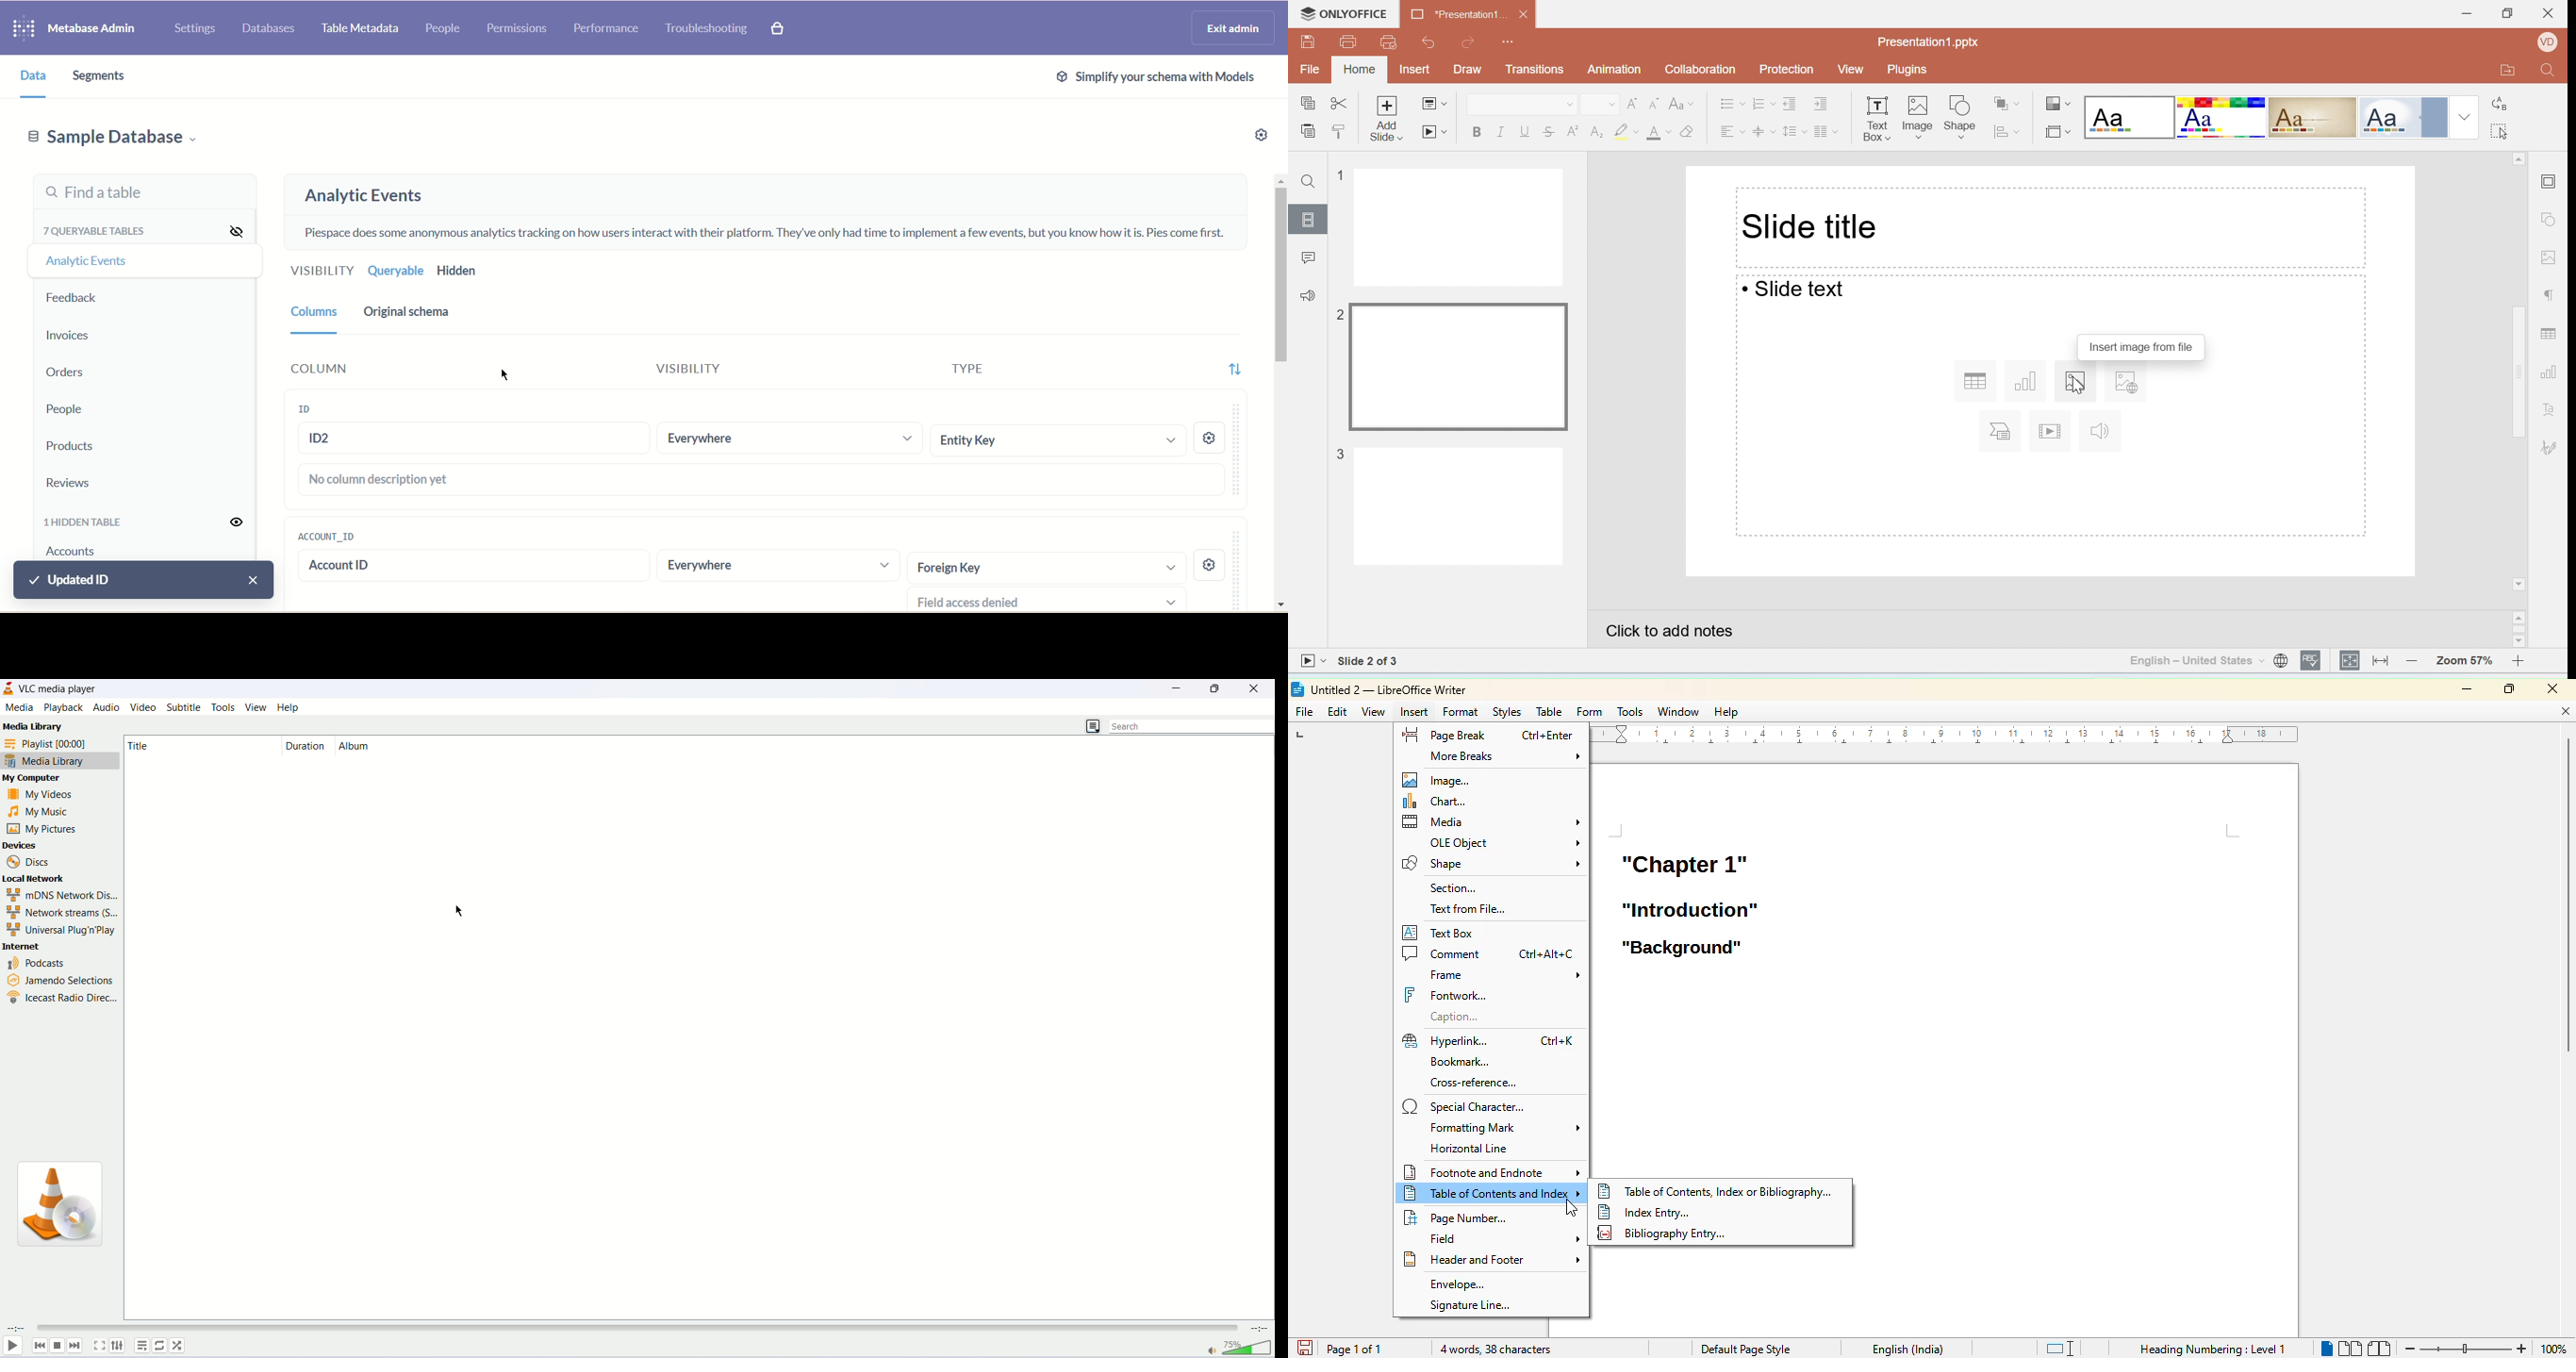 This screenshot has height=1372, width=2576. Describe the element at coordinates (105, 707) in the screenshot. I see `audio` at that location.